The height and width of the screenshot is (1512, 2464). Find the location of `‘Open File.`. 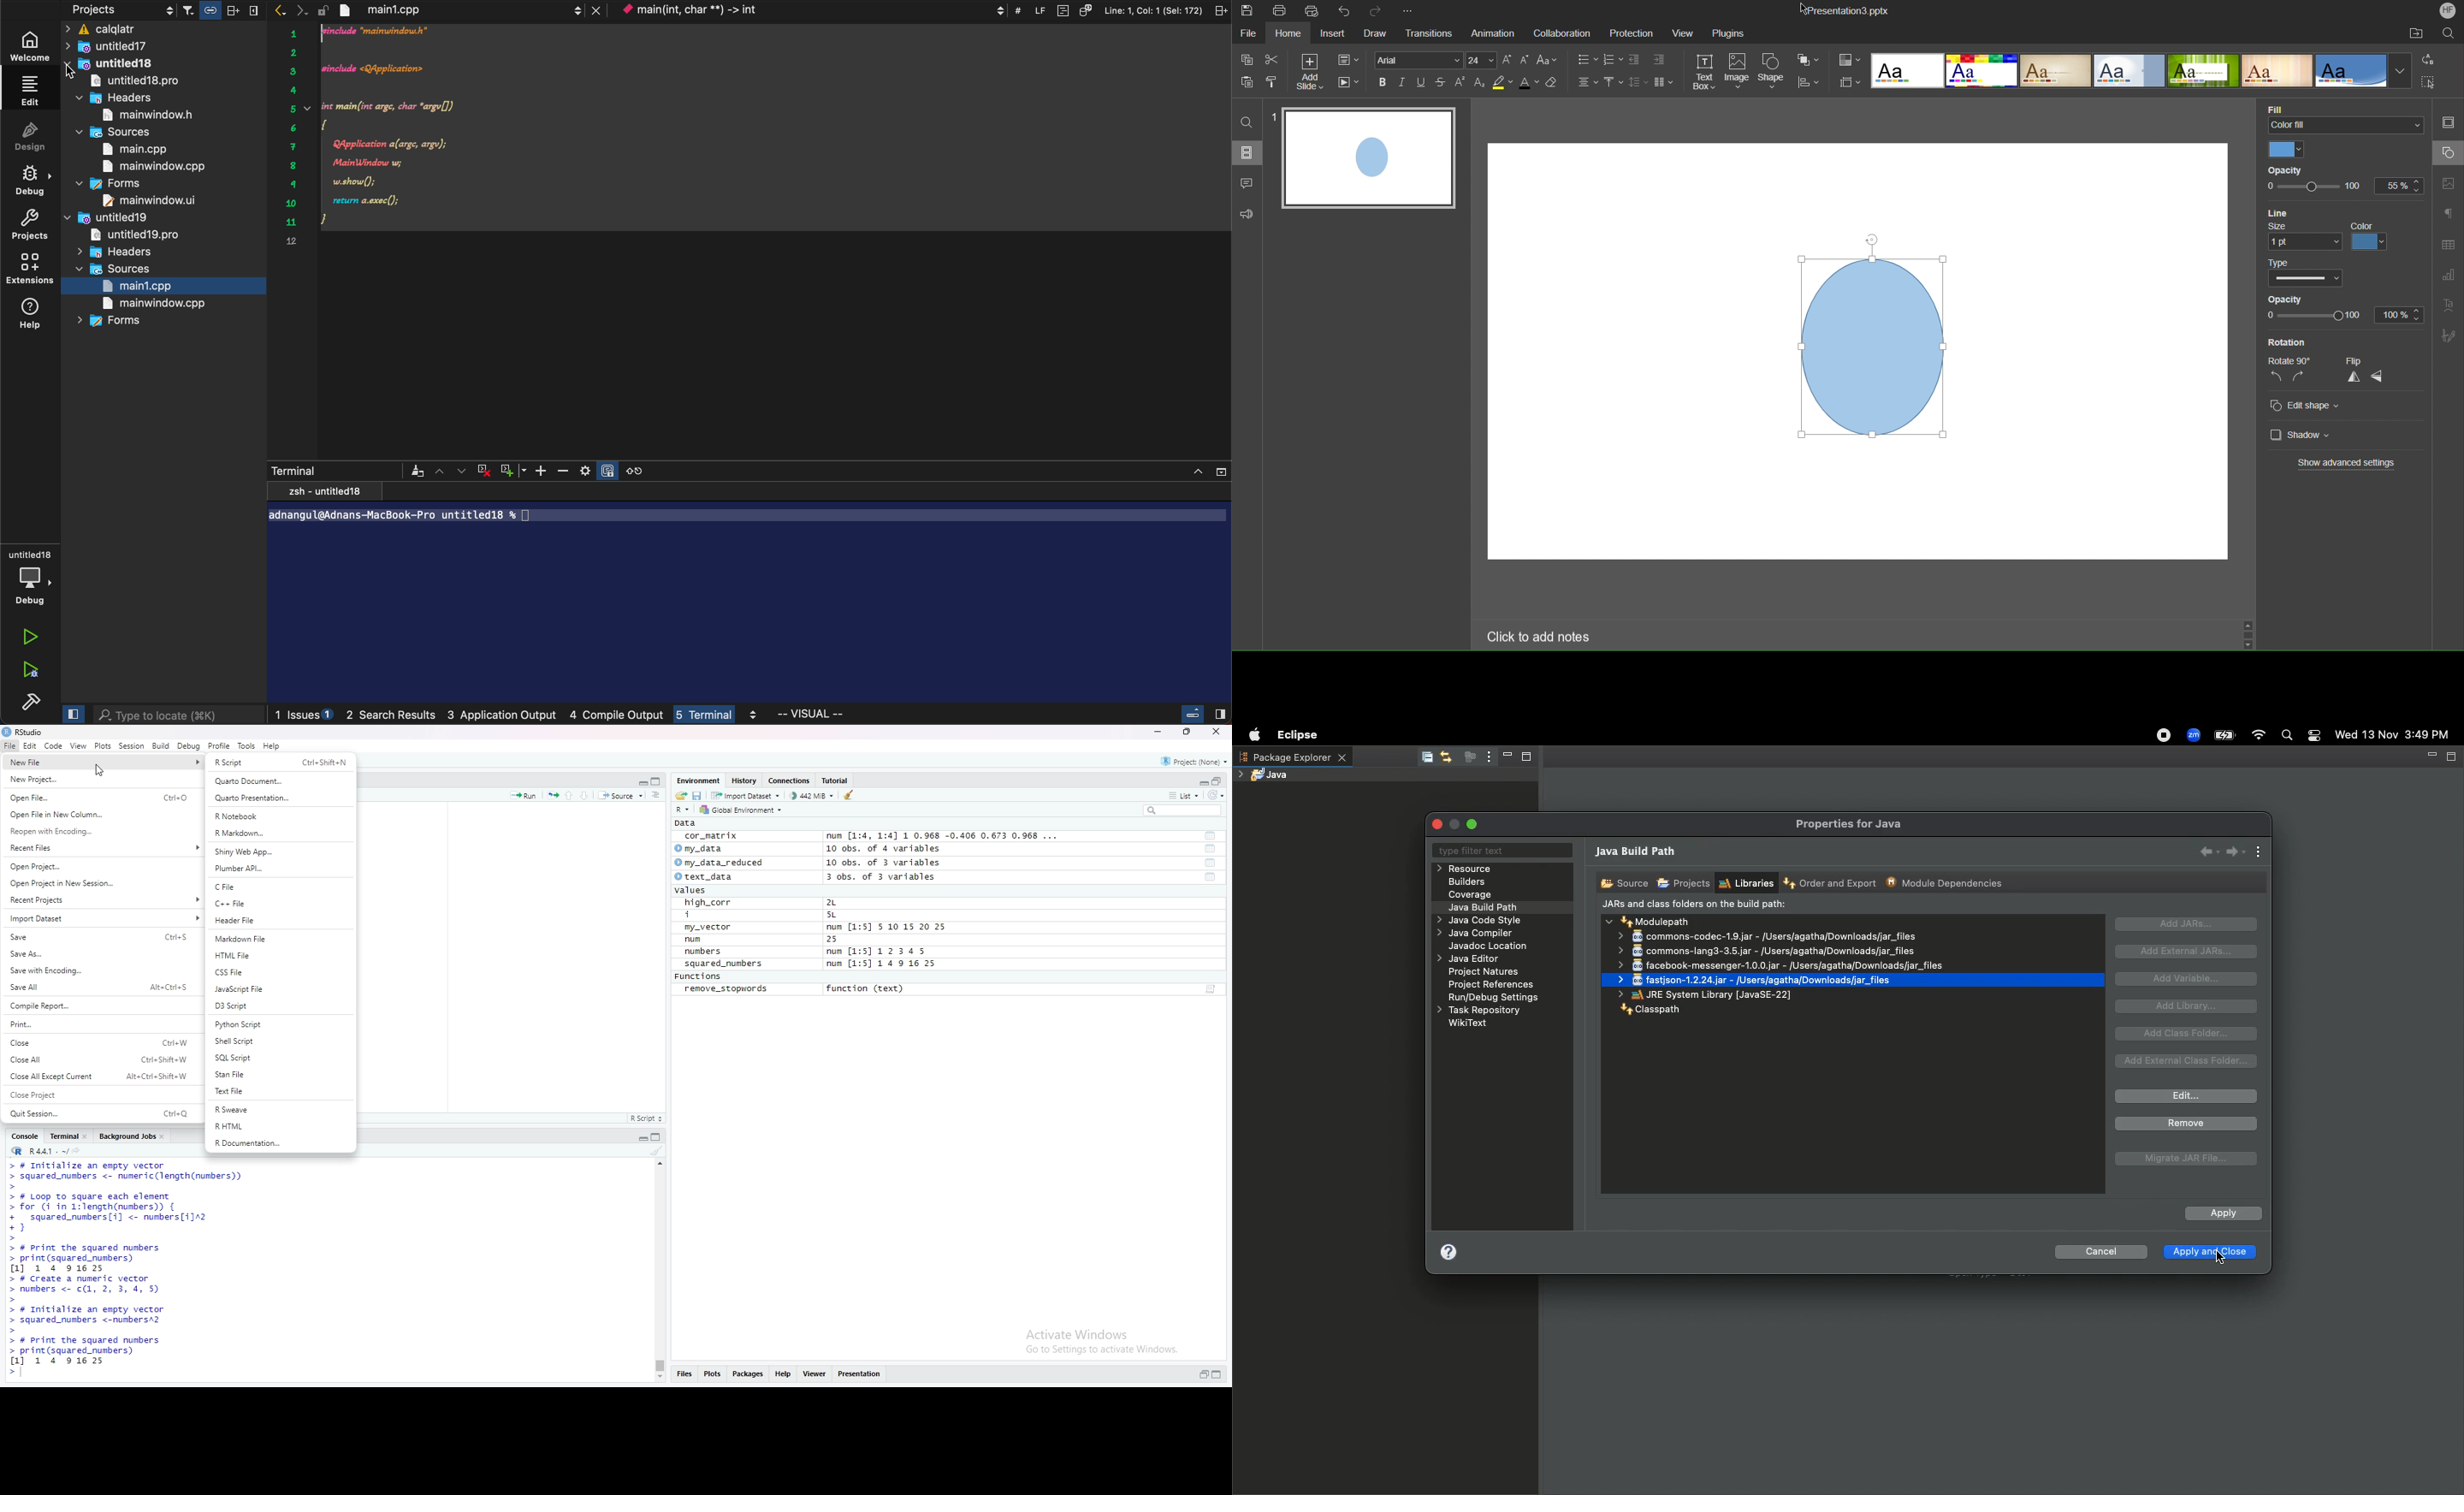

‘Open File. is located at coordinates (96, 796).